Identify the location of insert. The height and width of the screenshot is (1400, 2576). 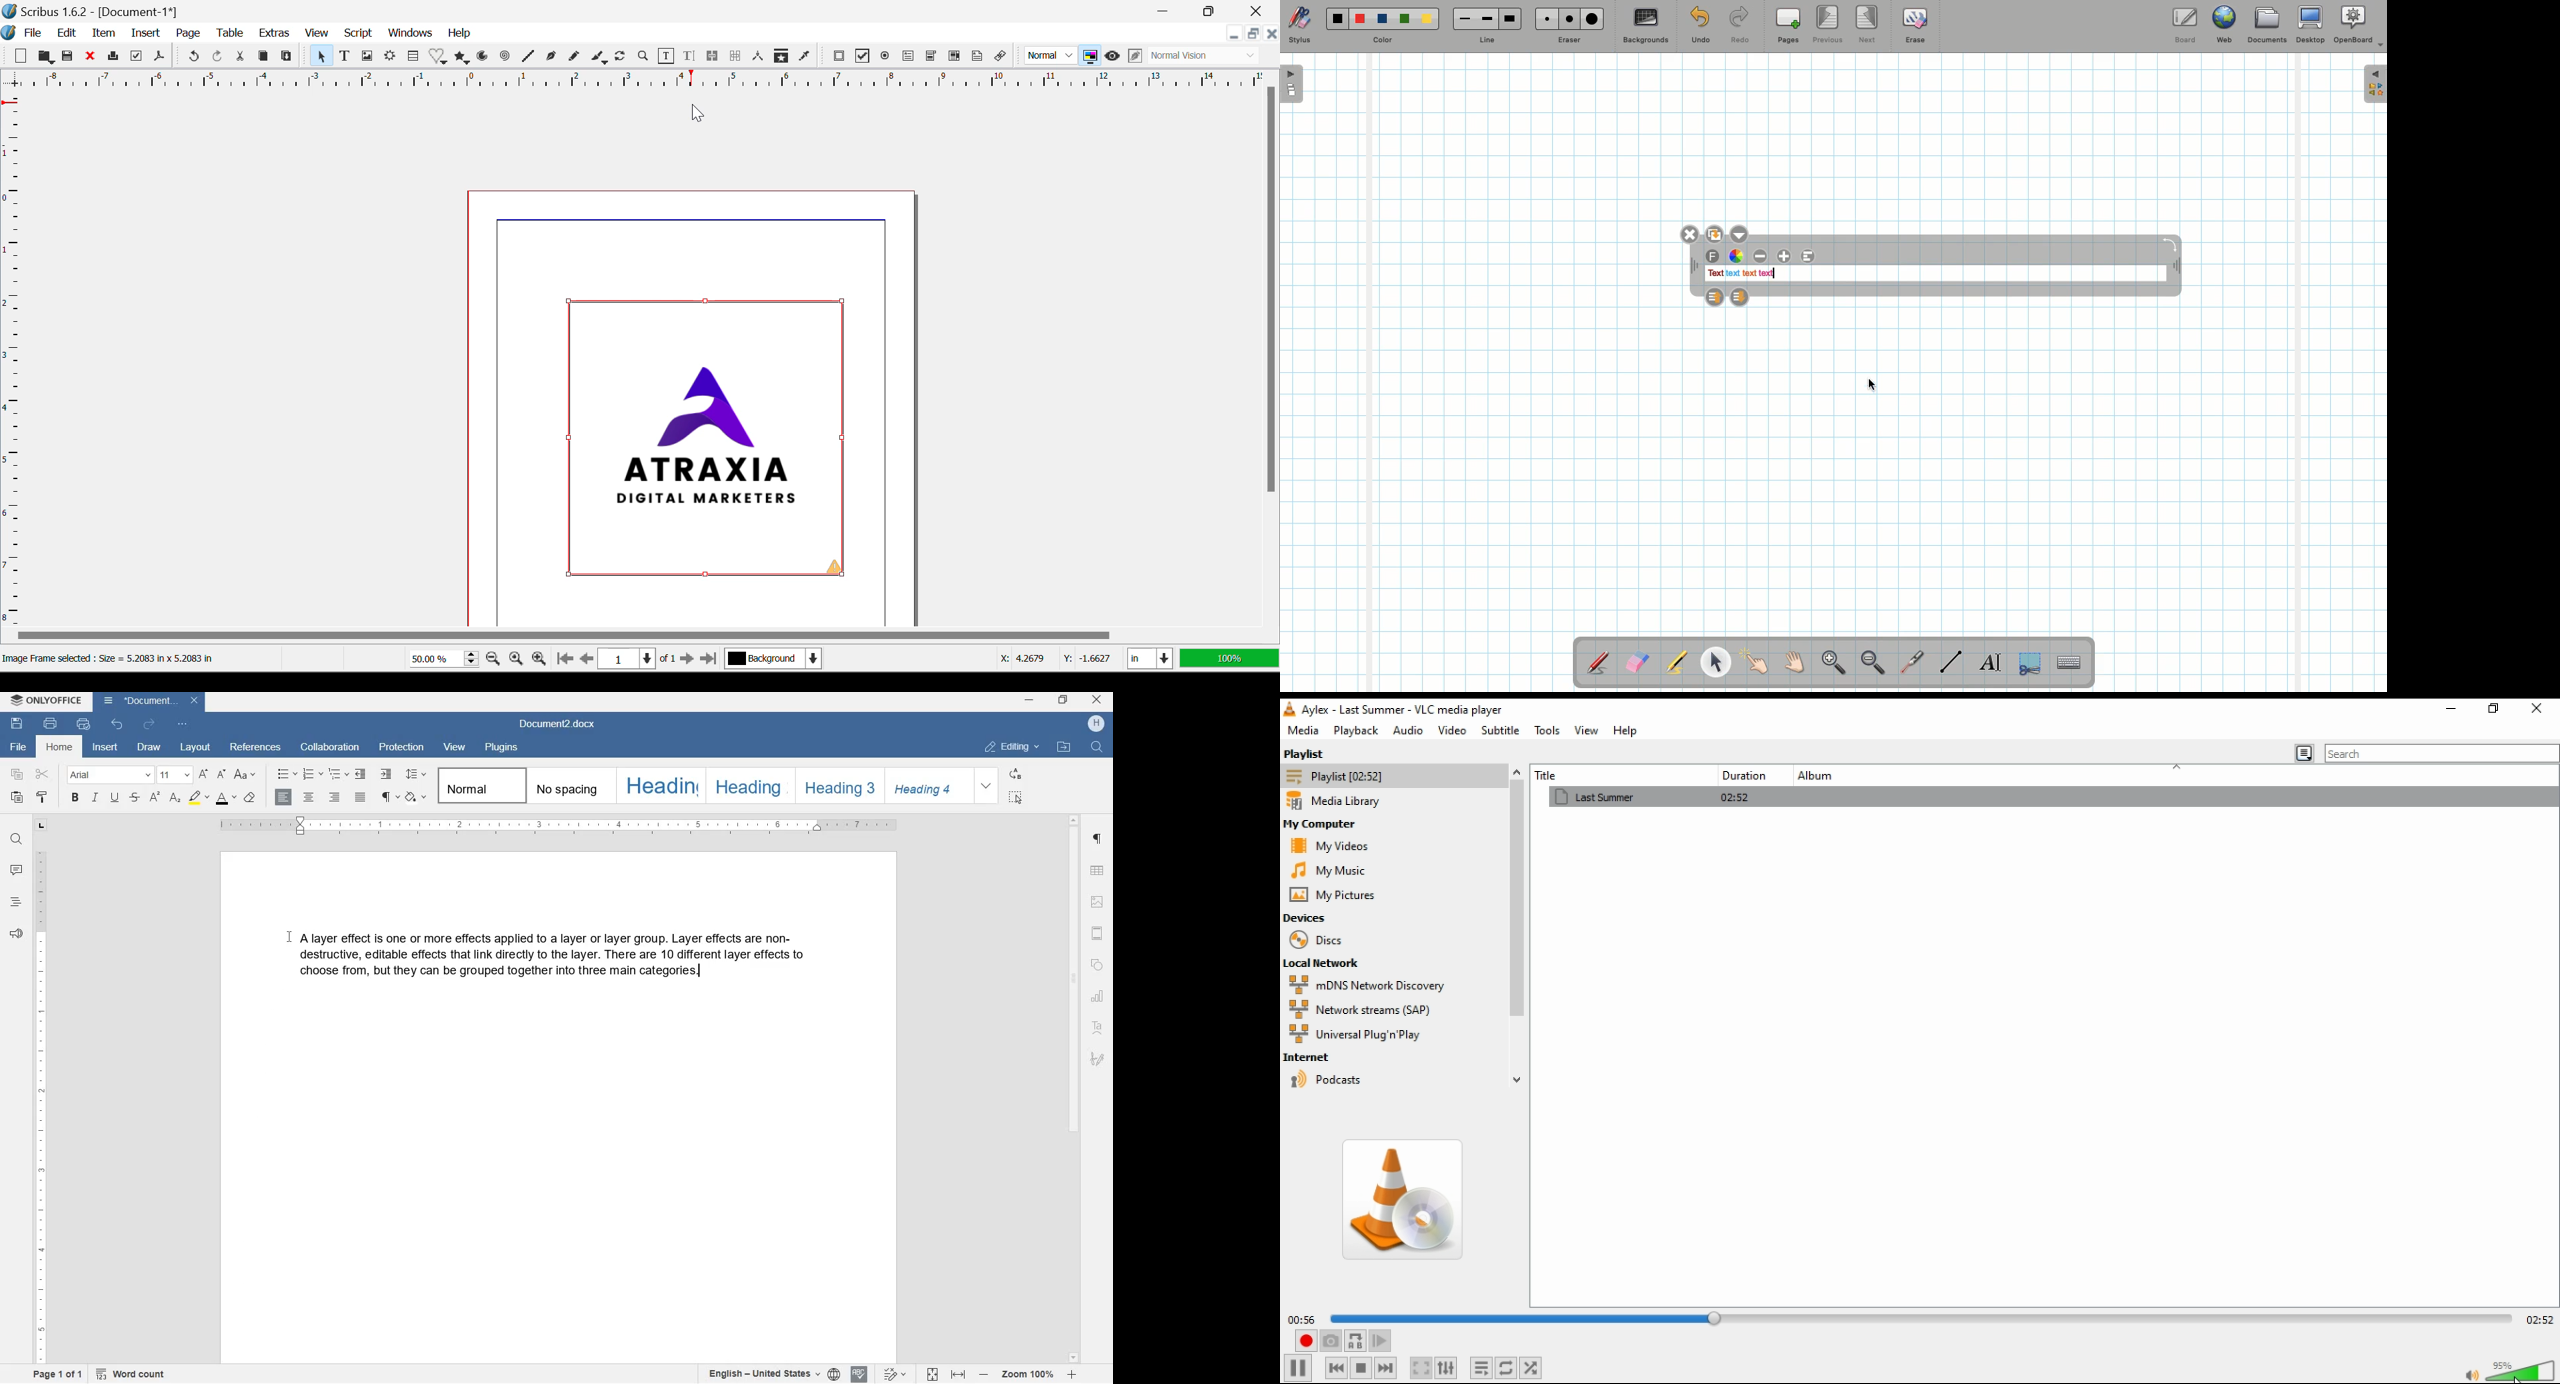
(106, 747).